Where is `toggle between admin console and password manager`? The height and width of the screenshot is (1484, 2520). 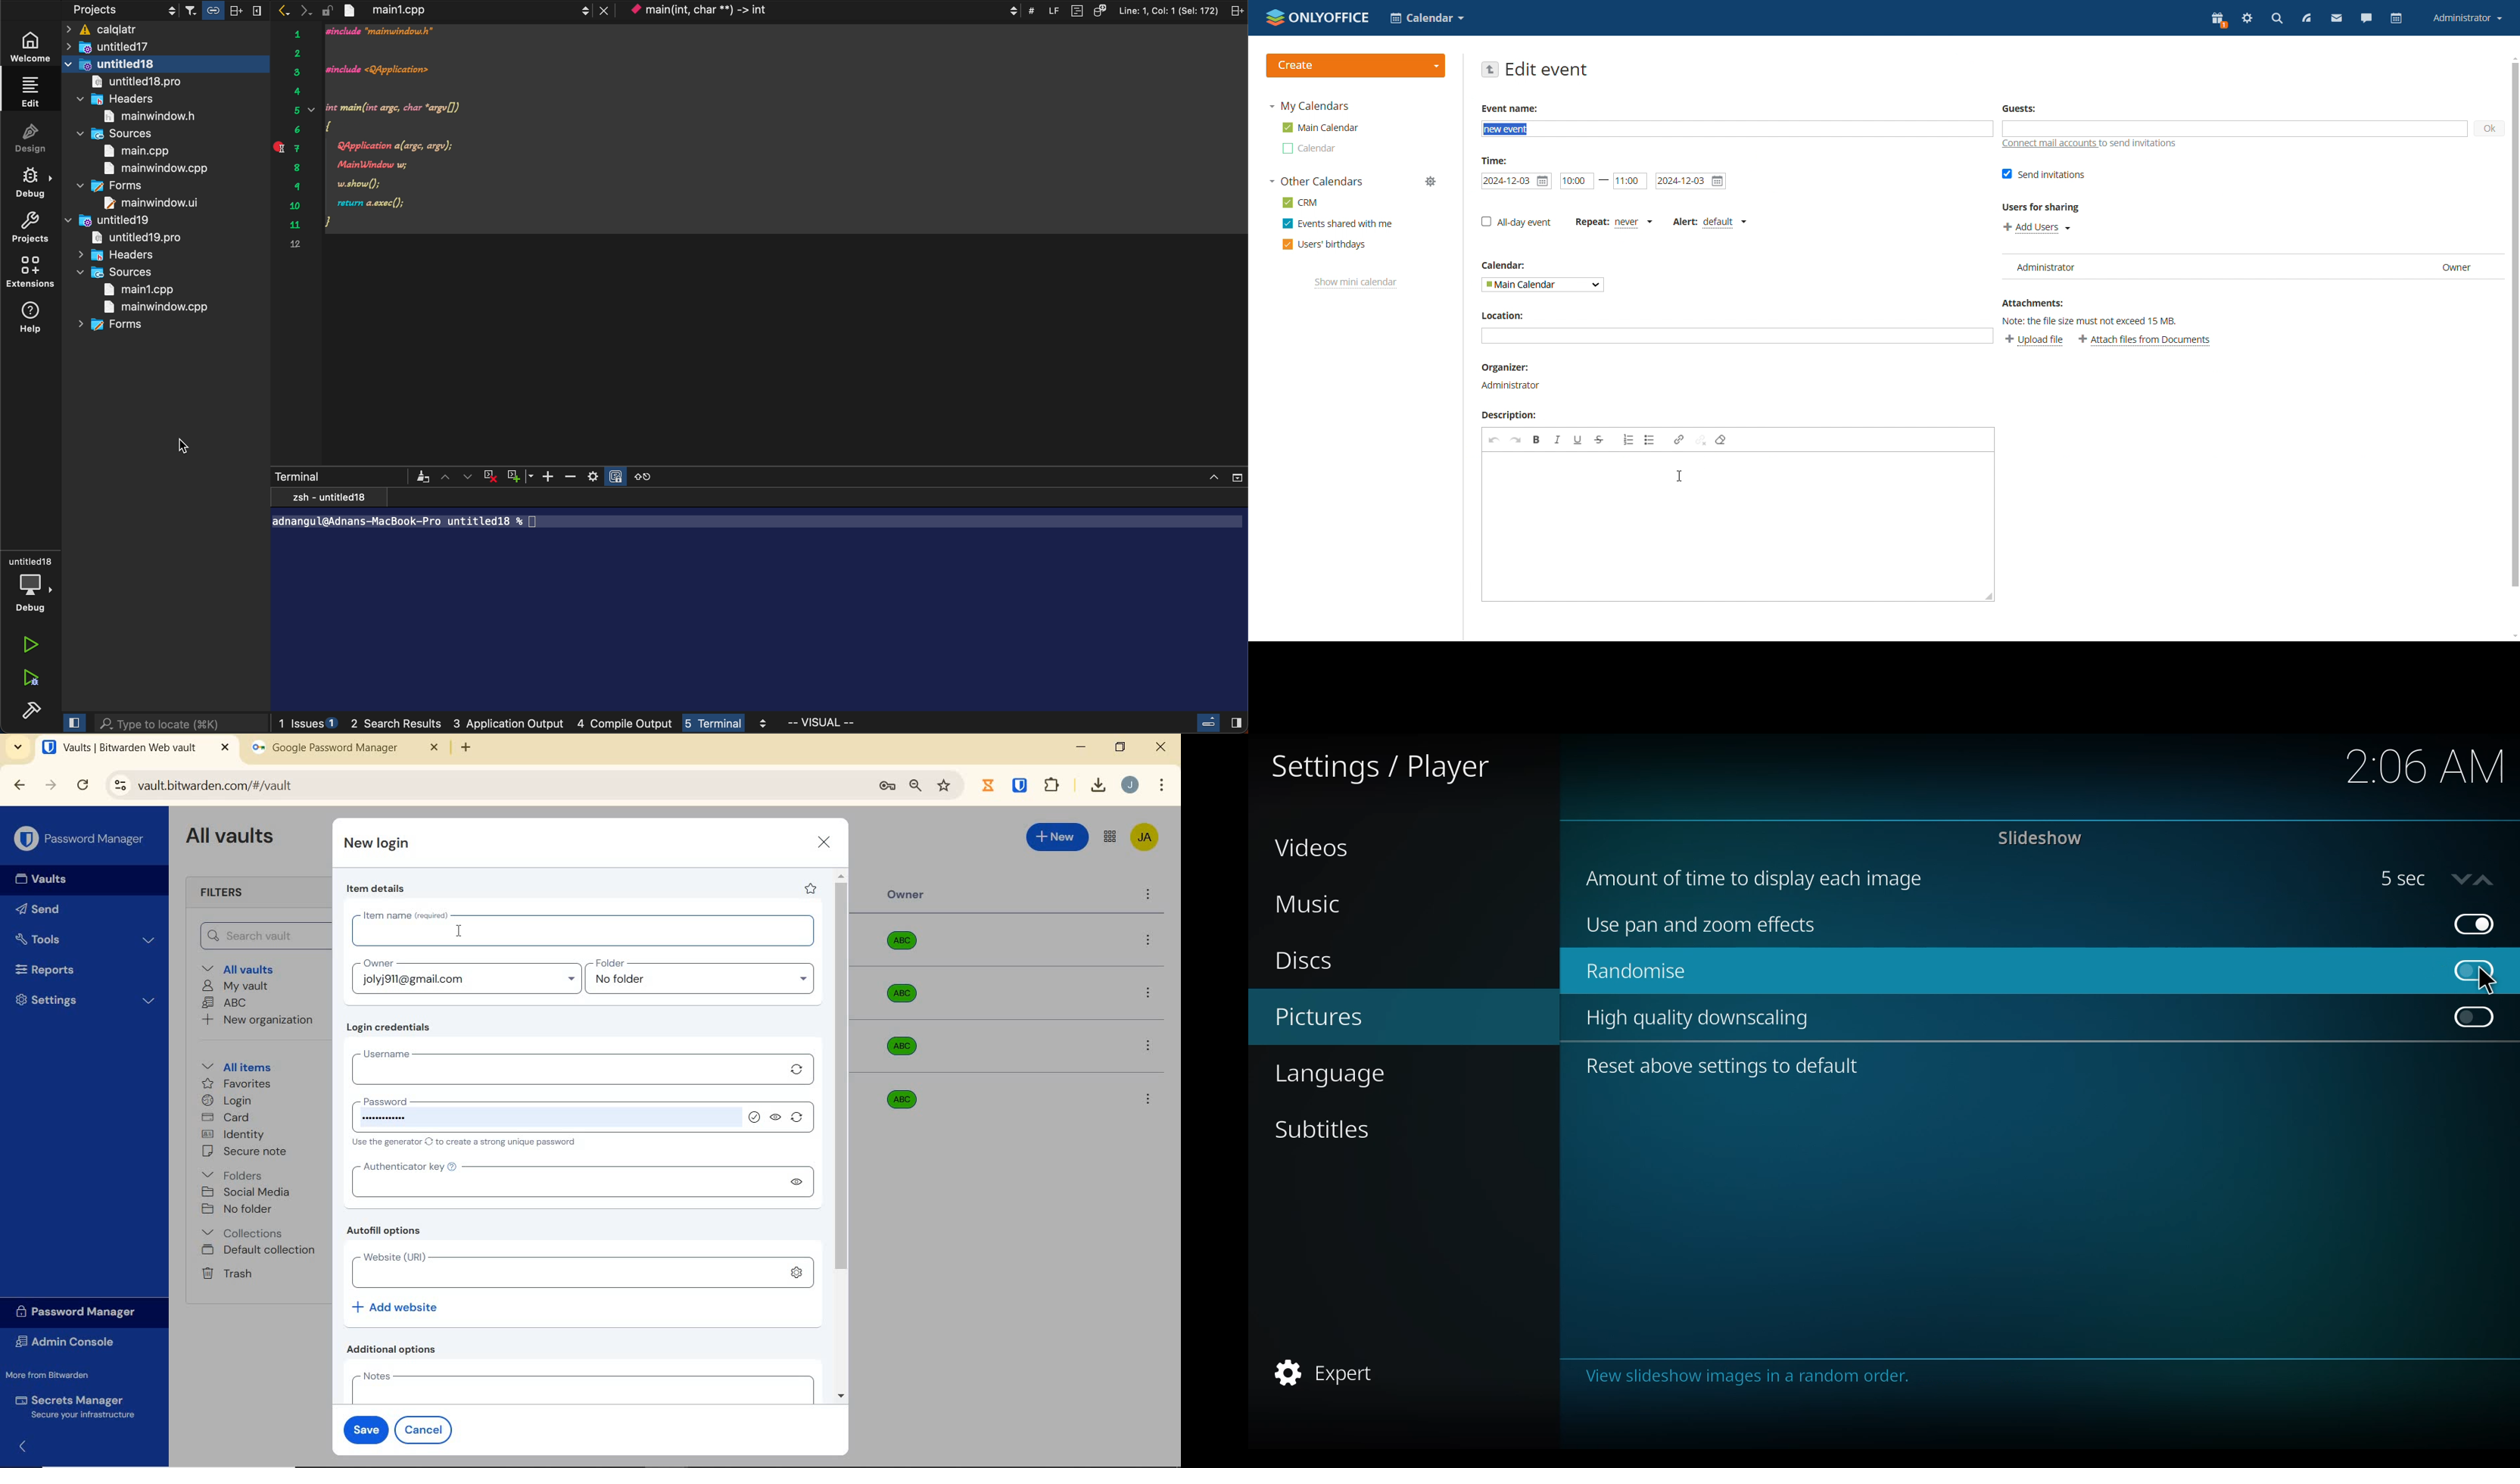 toggle between admin console and password manager is located at coordinates (1109, 838).